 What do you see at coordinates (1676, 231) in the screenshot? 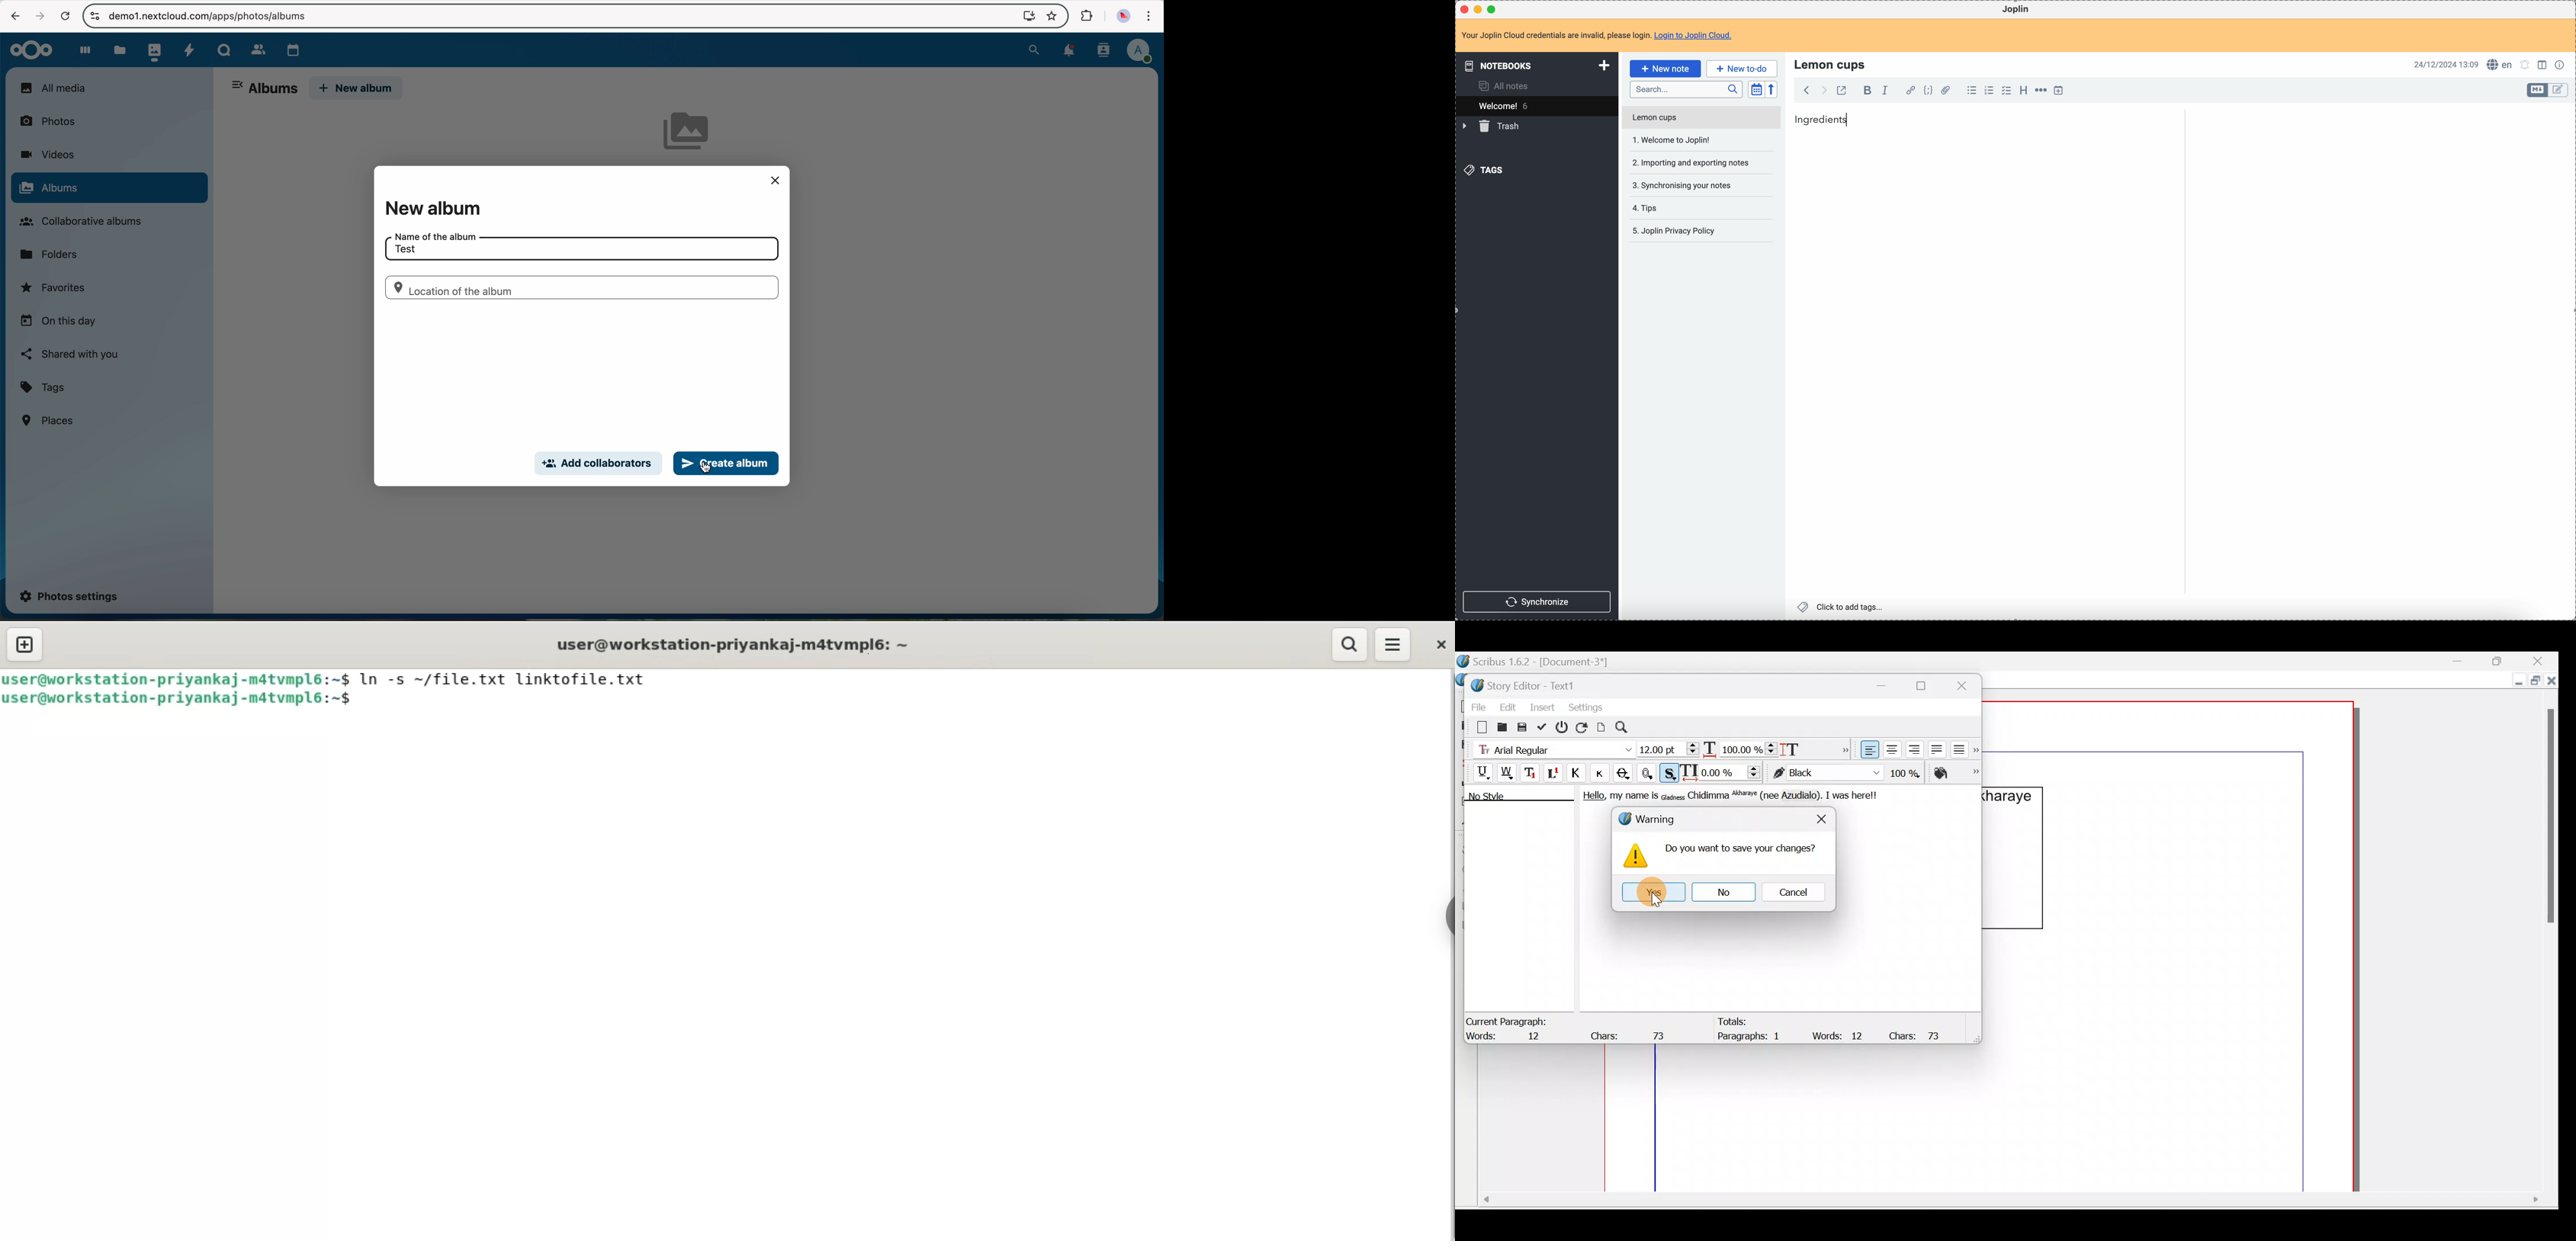
I see `Joplin privacy policy note` at bounding box center [1676, 231].